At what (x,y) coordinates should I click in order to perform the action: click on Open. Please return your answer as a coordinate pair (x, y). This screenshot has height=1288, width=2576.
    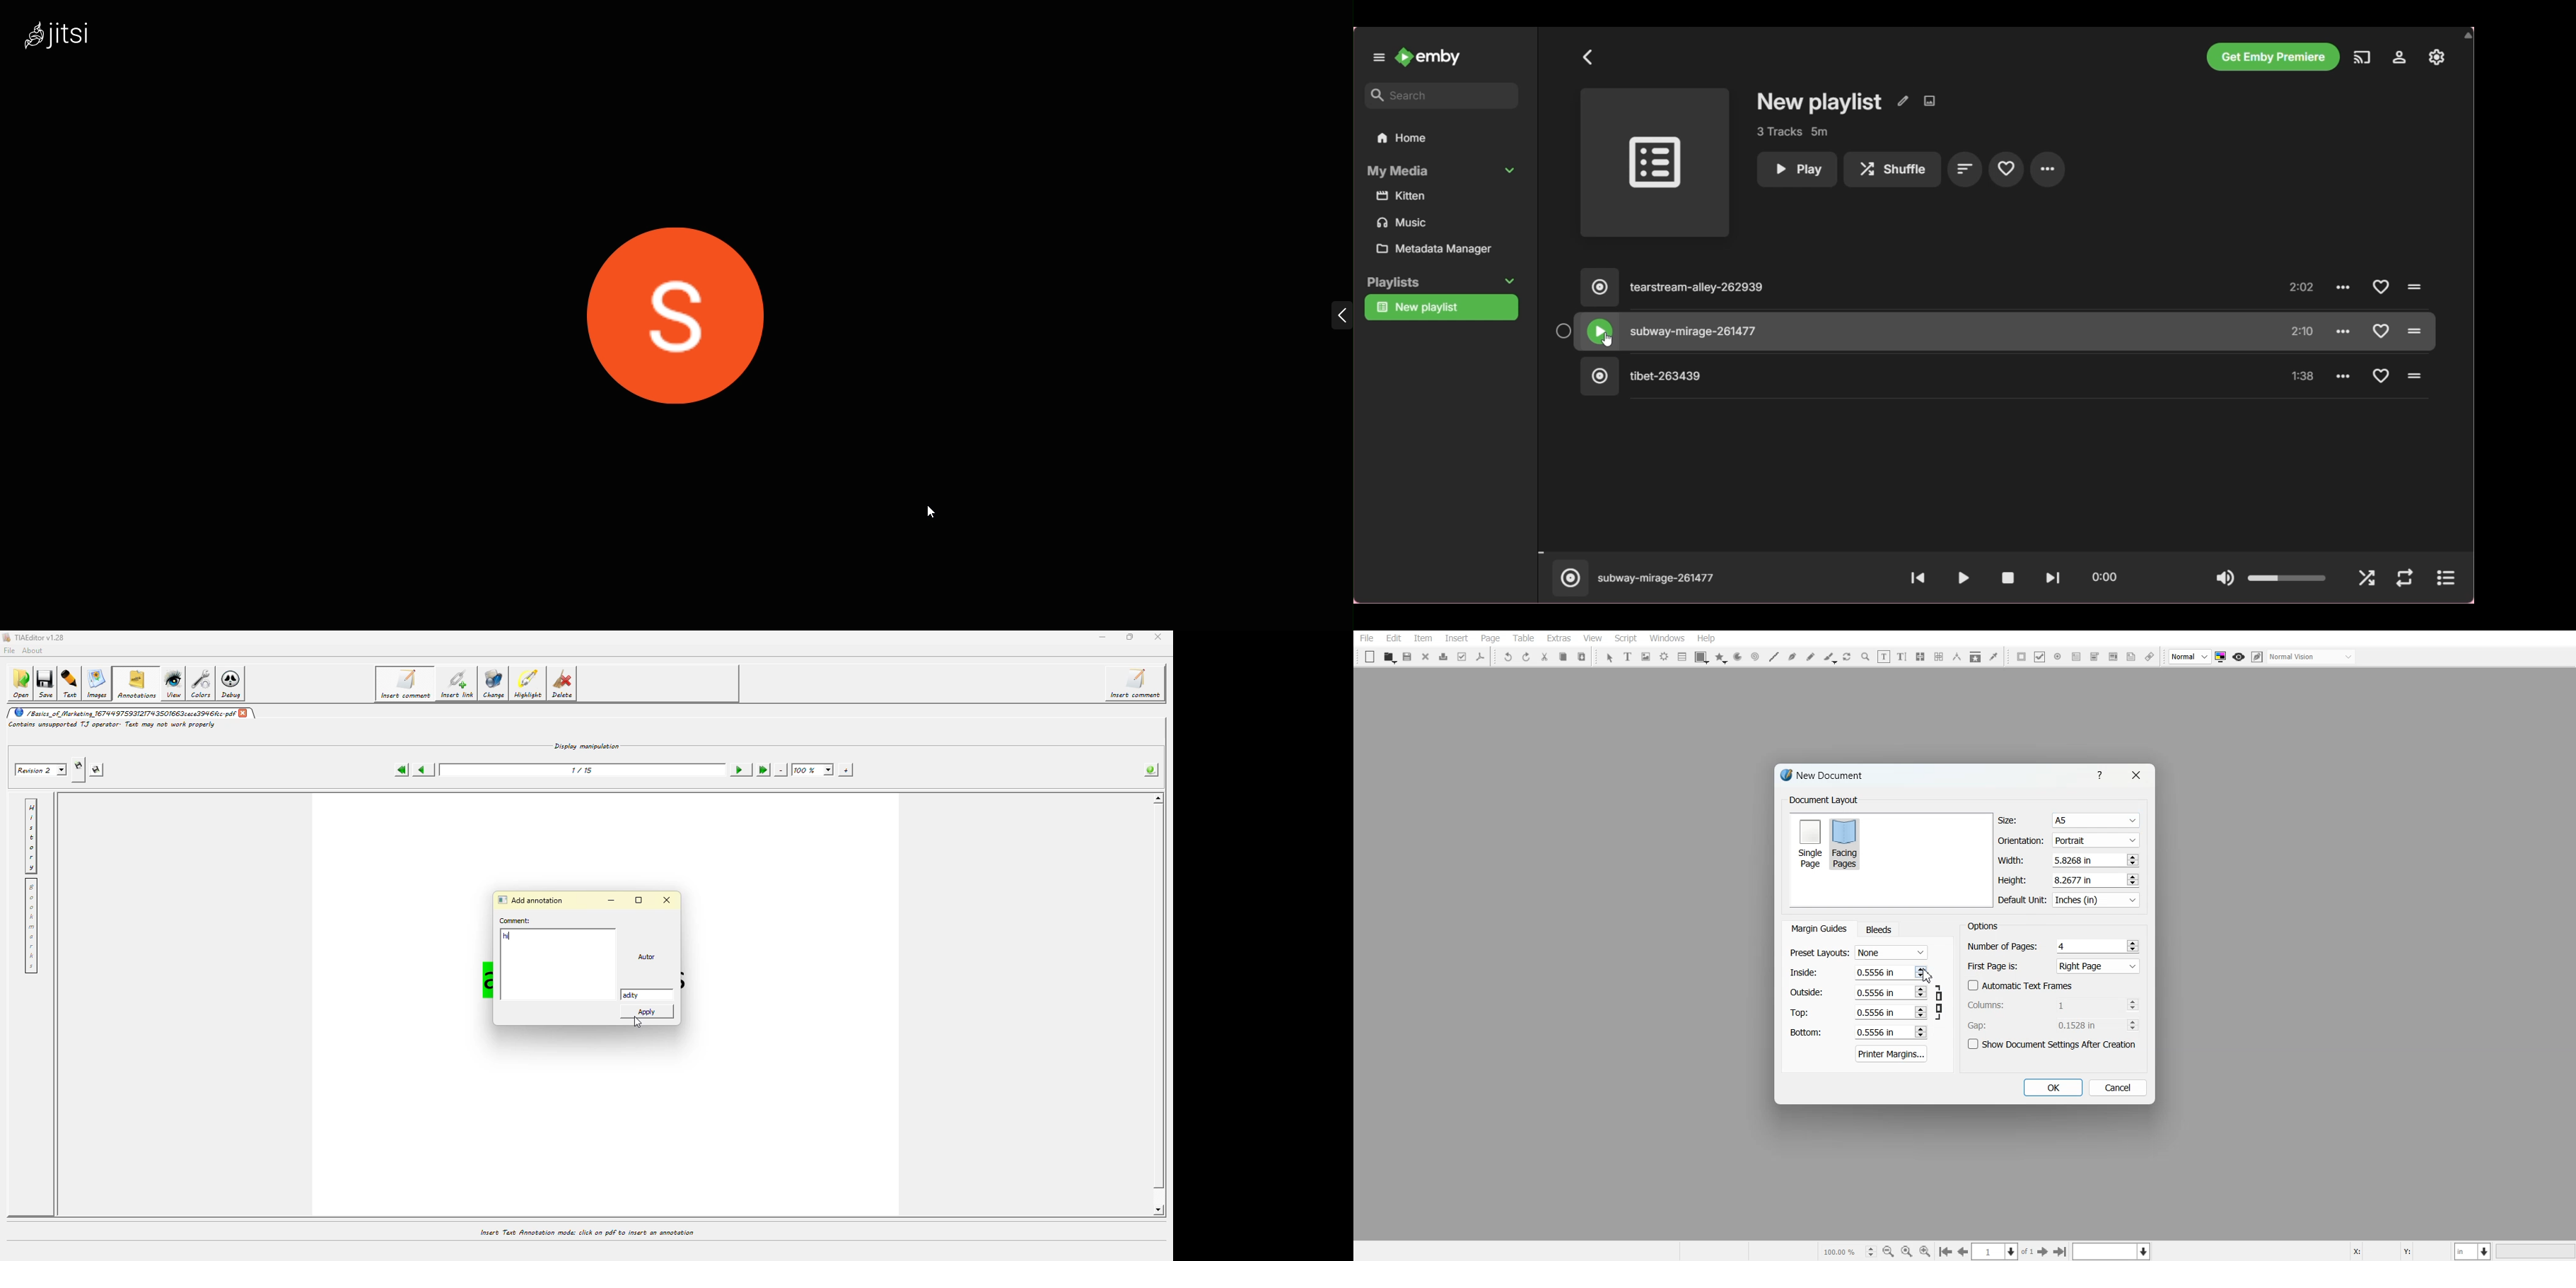
    Looking at the image, I should click on (1389, 657).